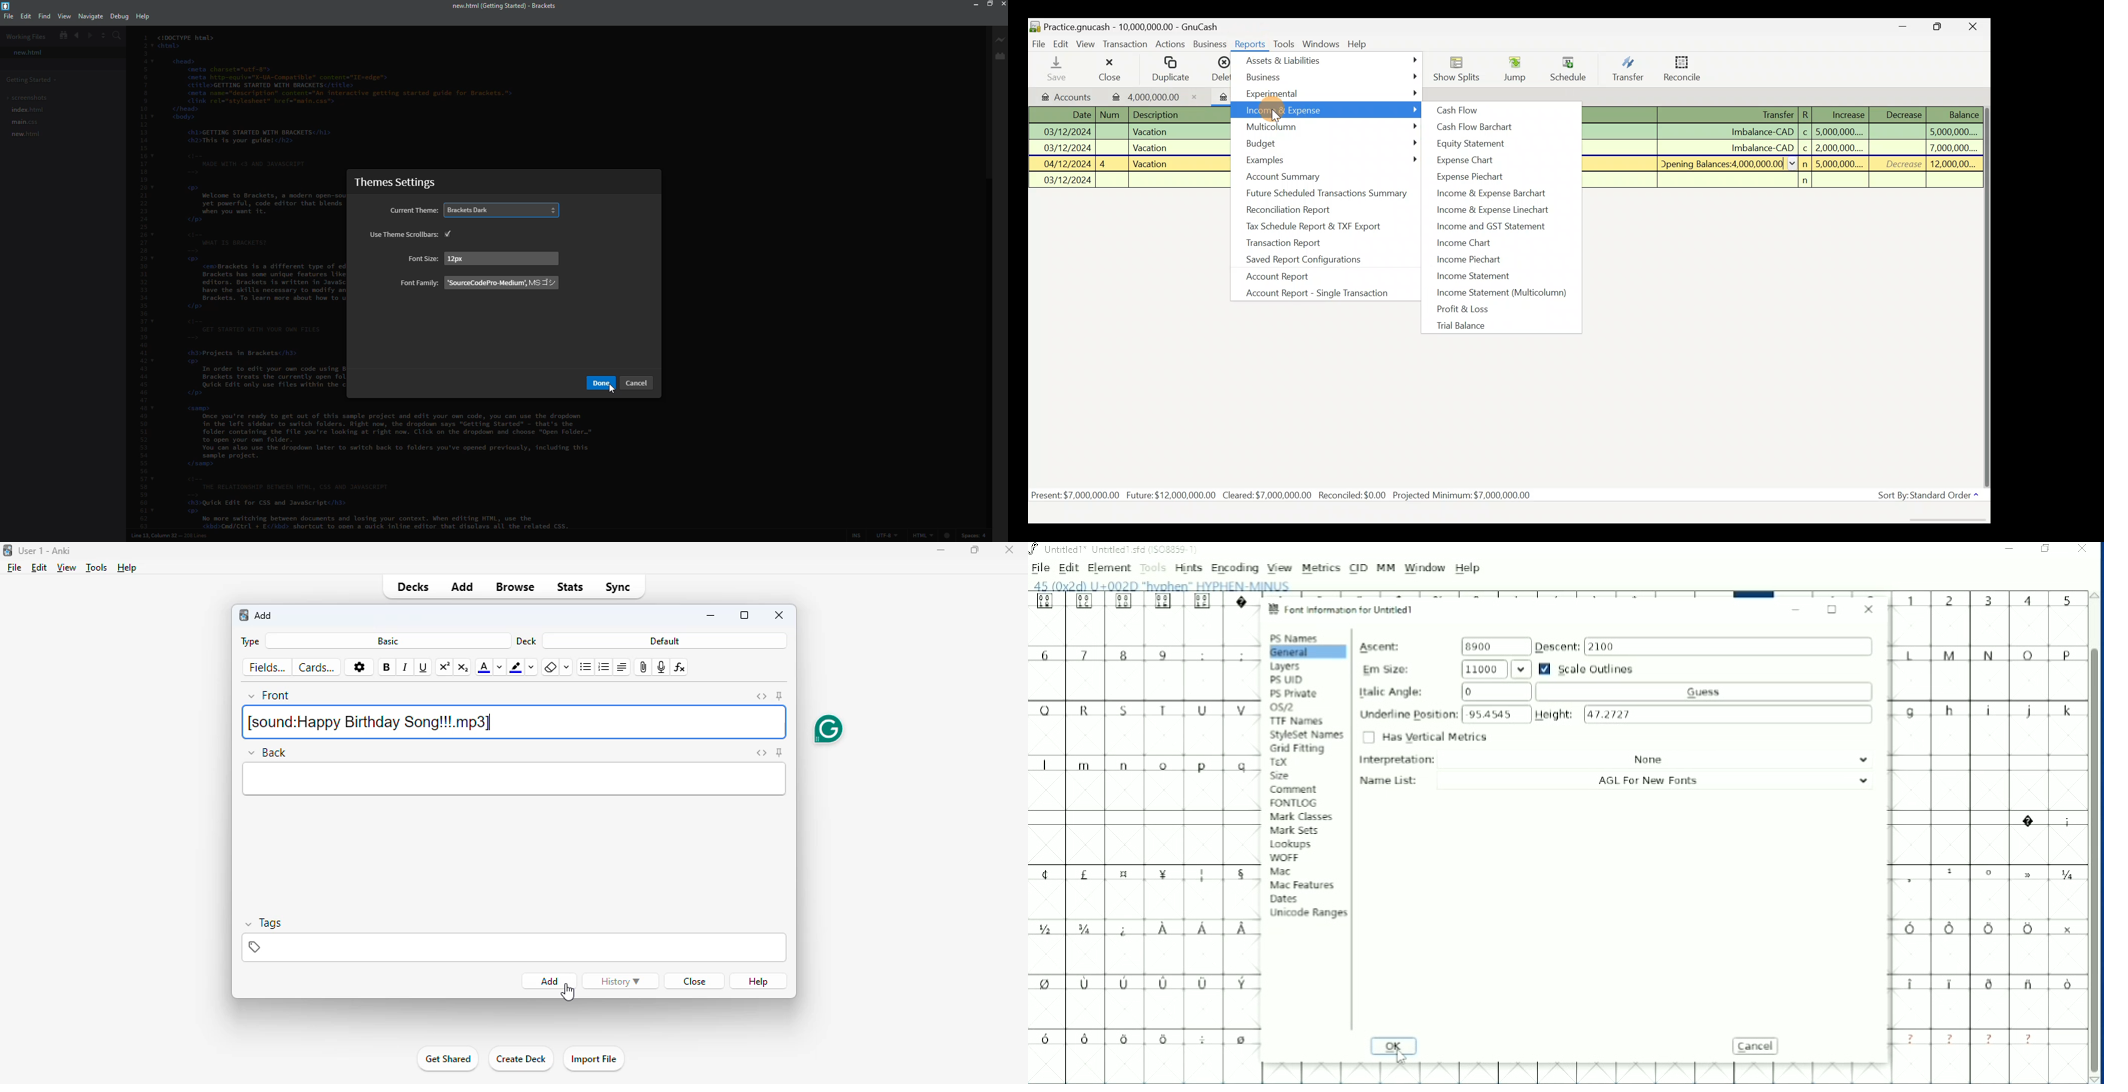 Image resolution: width=2128 pixels, height=1092 pixels. Describe the element at coordinates (515, 723) in the screenshot. I see `[sound: Happy Birthday Song!!!.mp3]` at that location.